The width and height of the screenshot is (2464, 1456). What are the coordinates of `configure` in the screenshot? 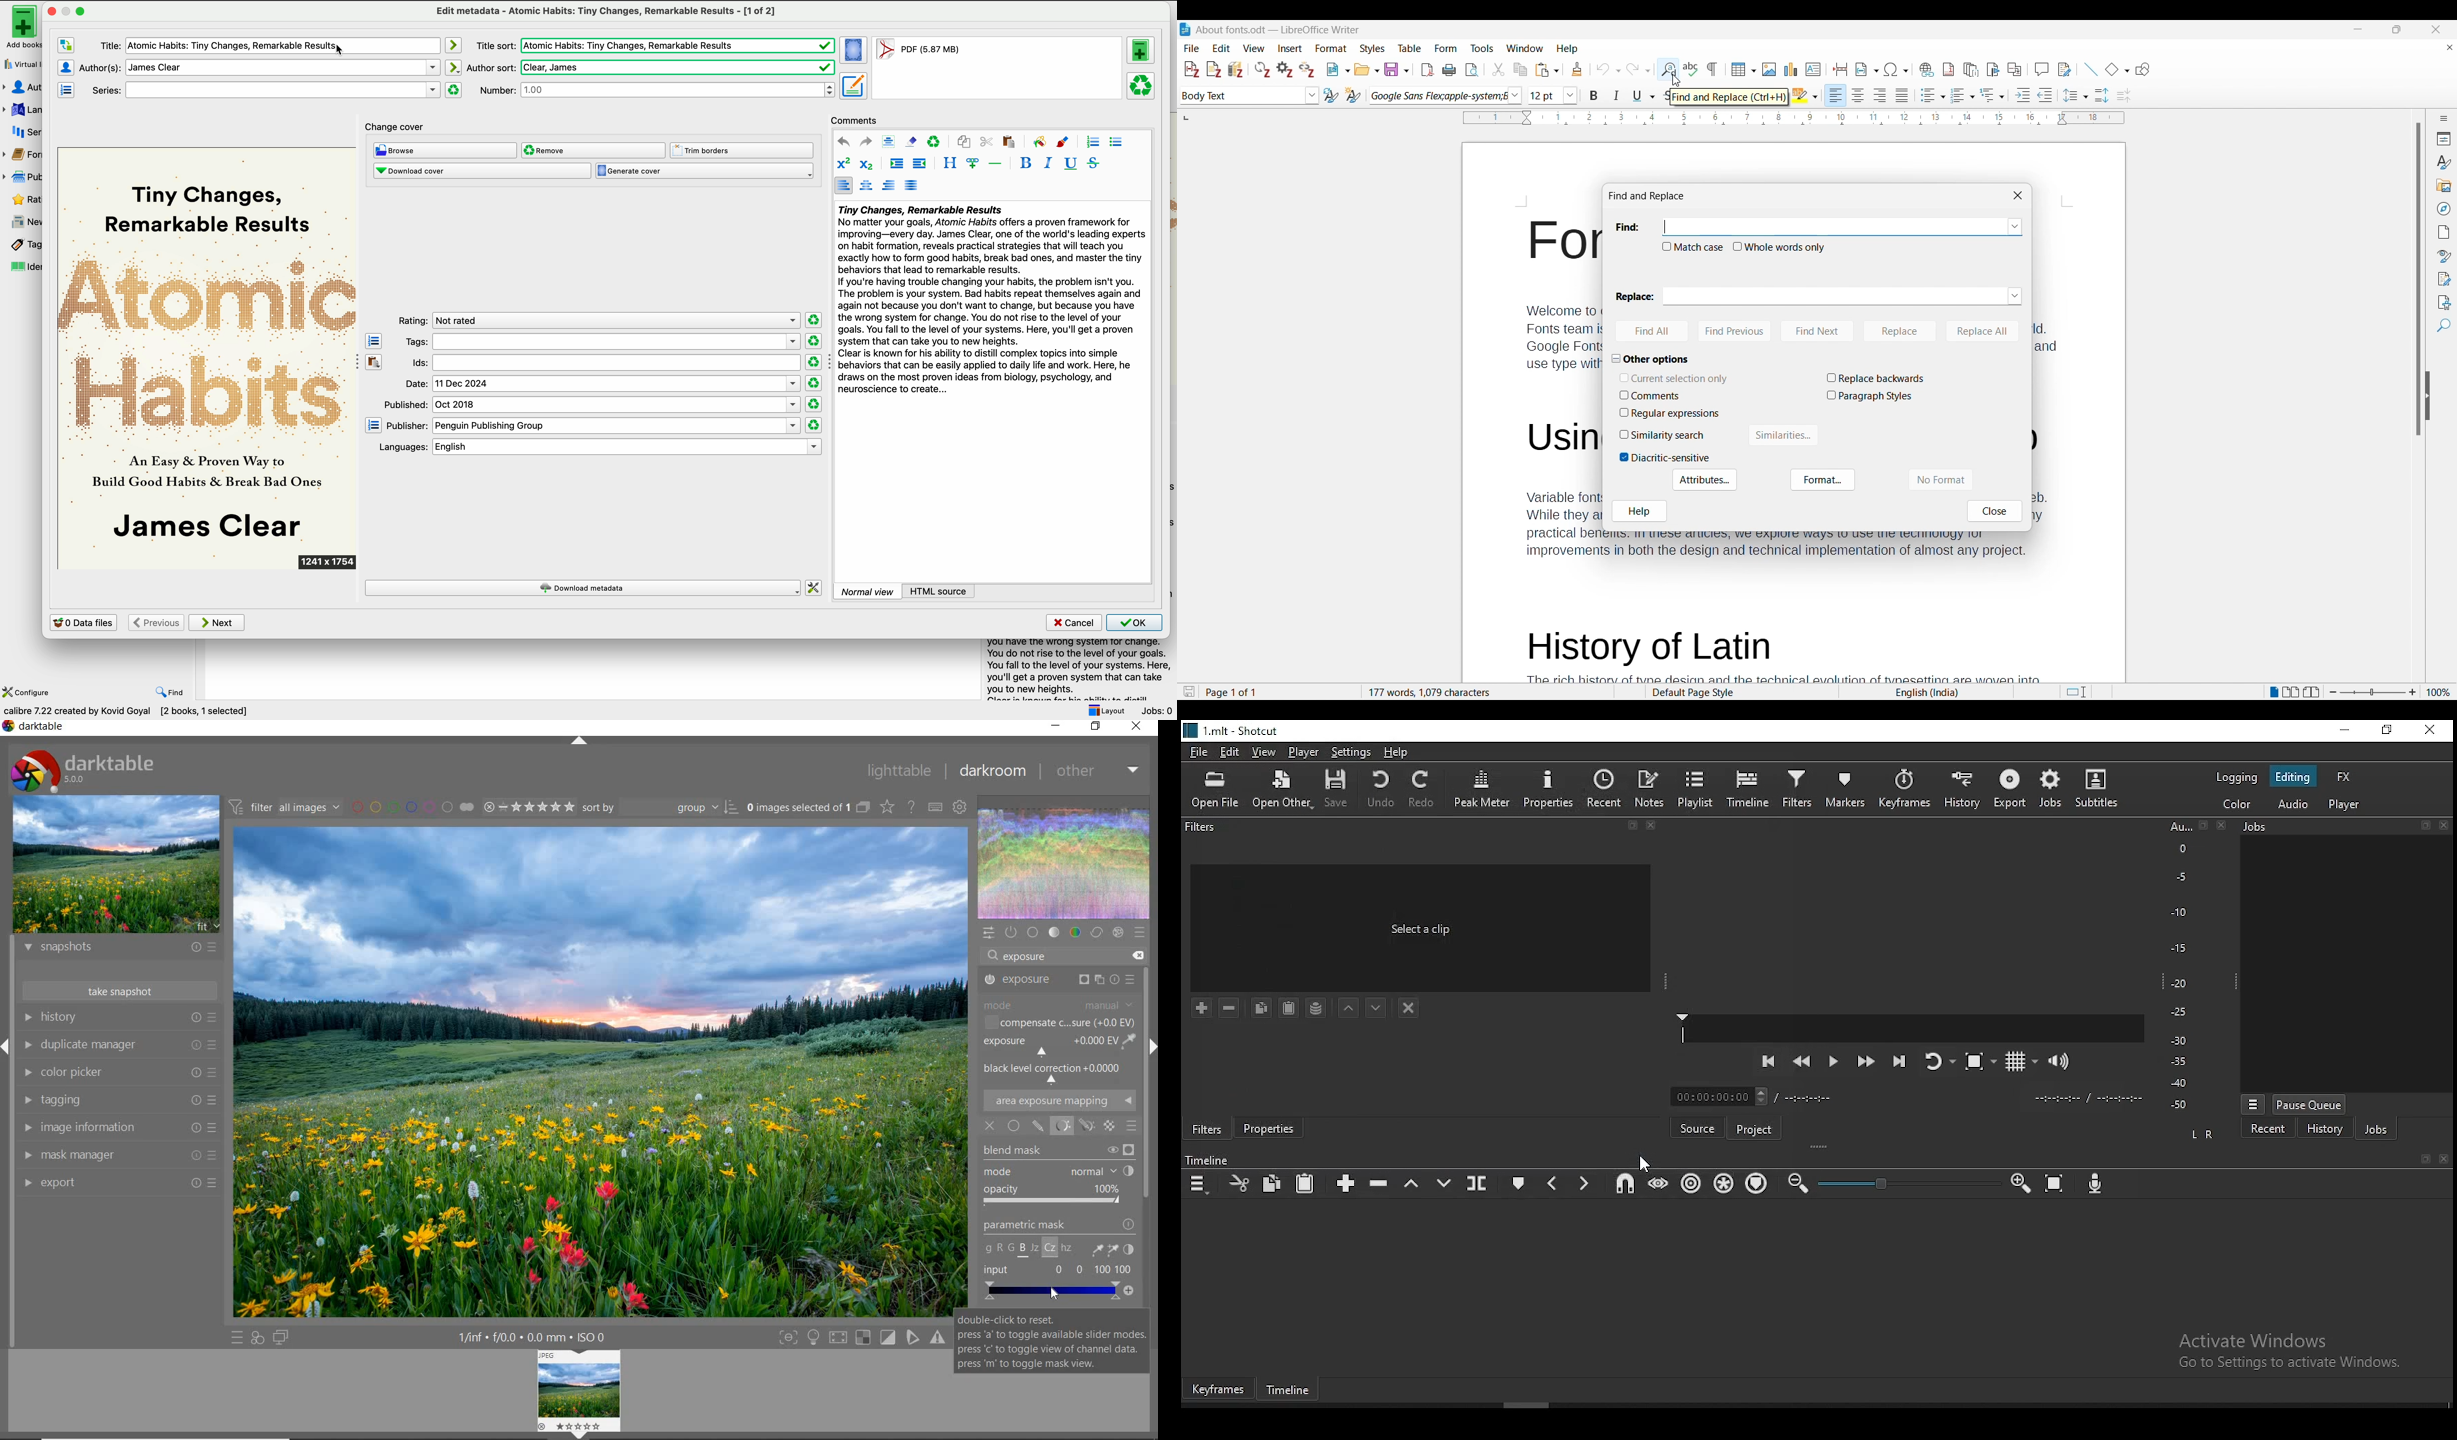 It's located at (28, 691).